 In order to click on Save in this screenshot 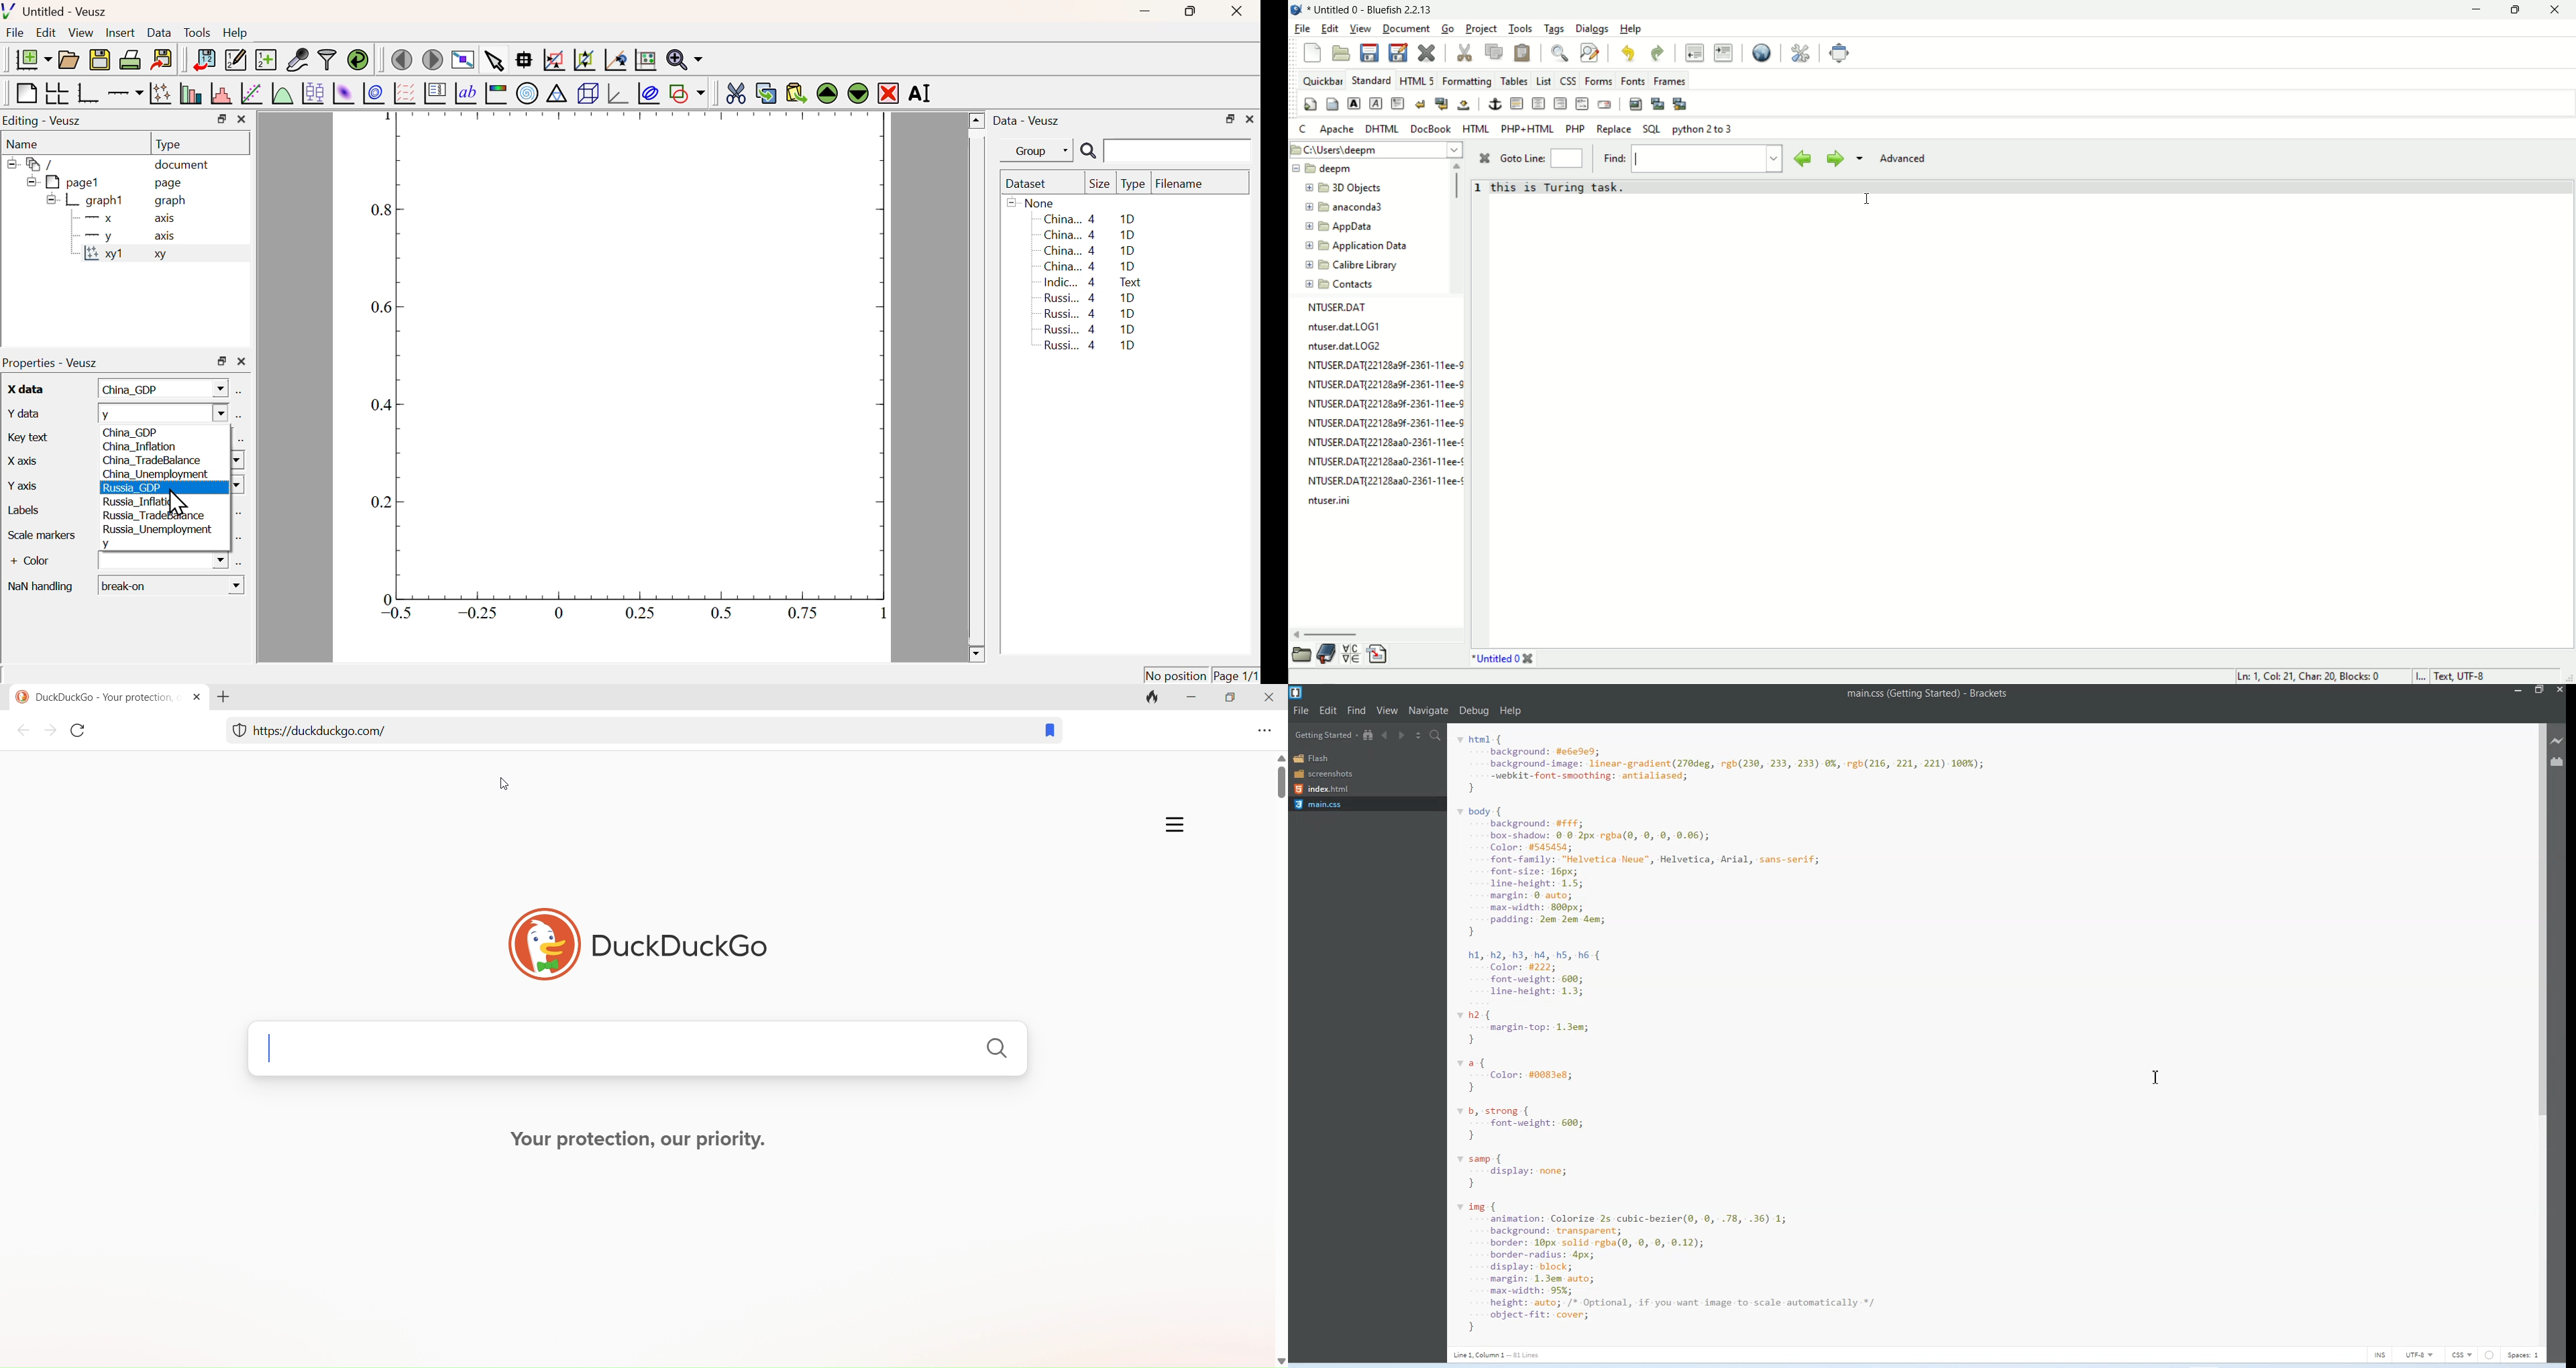, I will do `click(100, 60)`.